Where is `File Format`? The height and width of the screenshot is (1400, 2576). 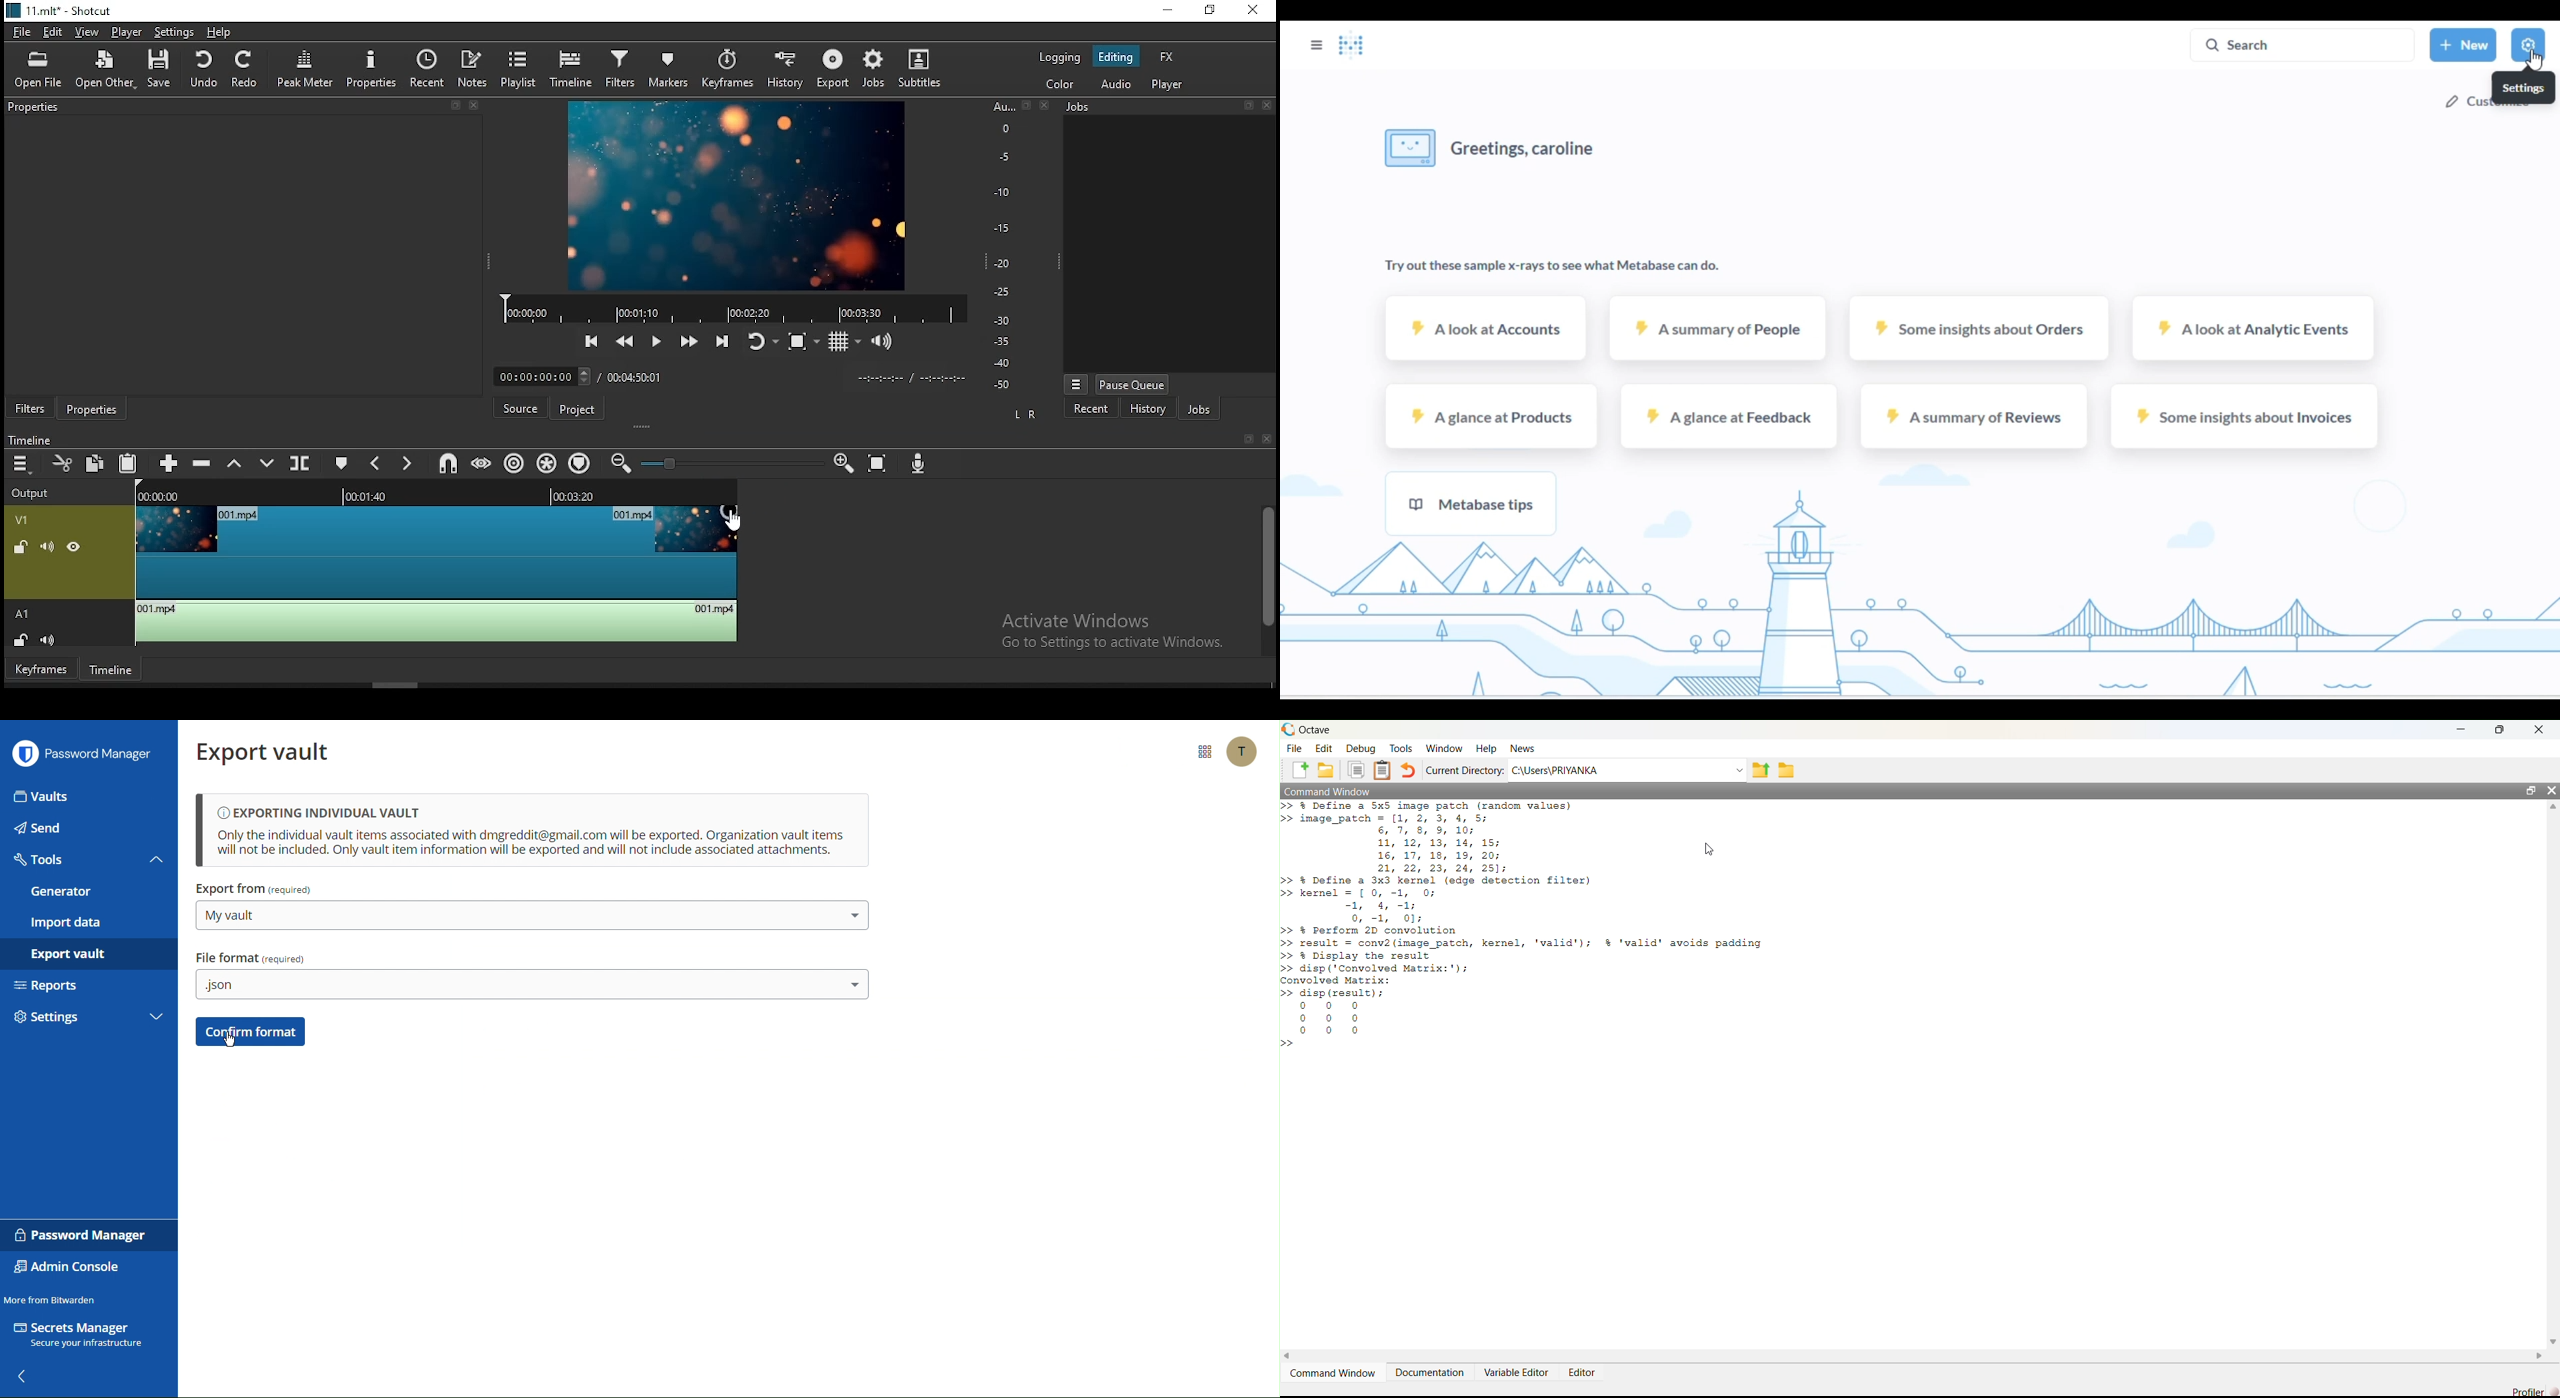
File Format is located at coordinates (250, 958).